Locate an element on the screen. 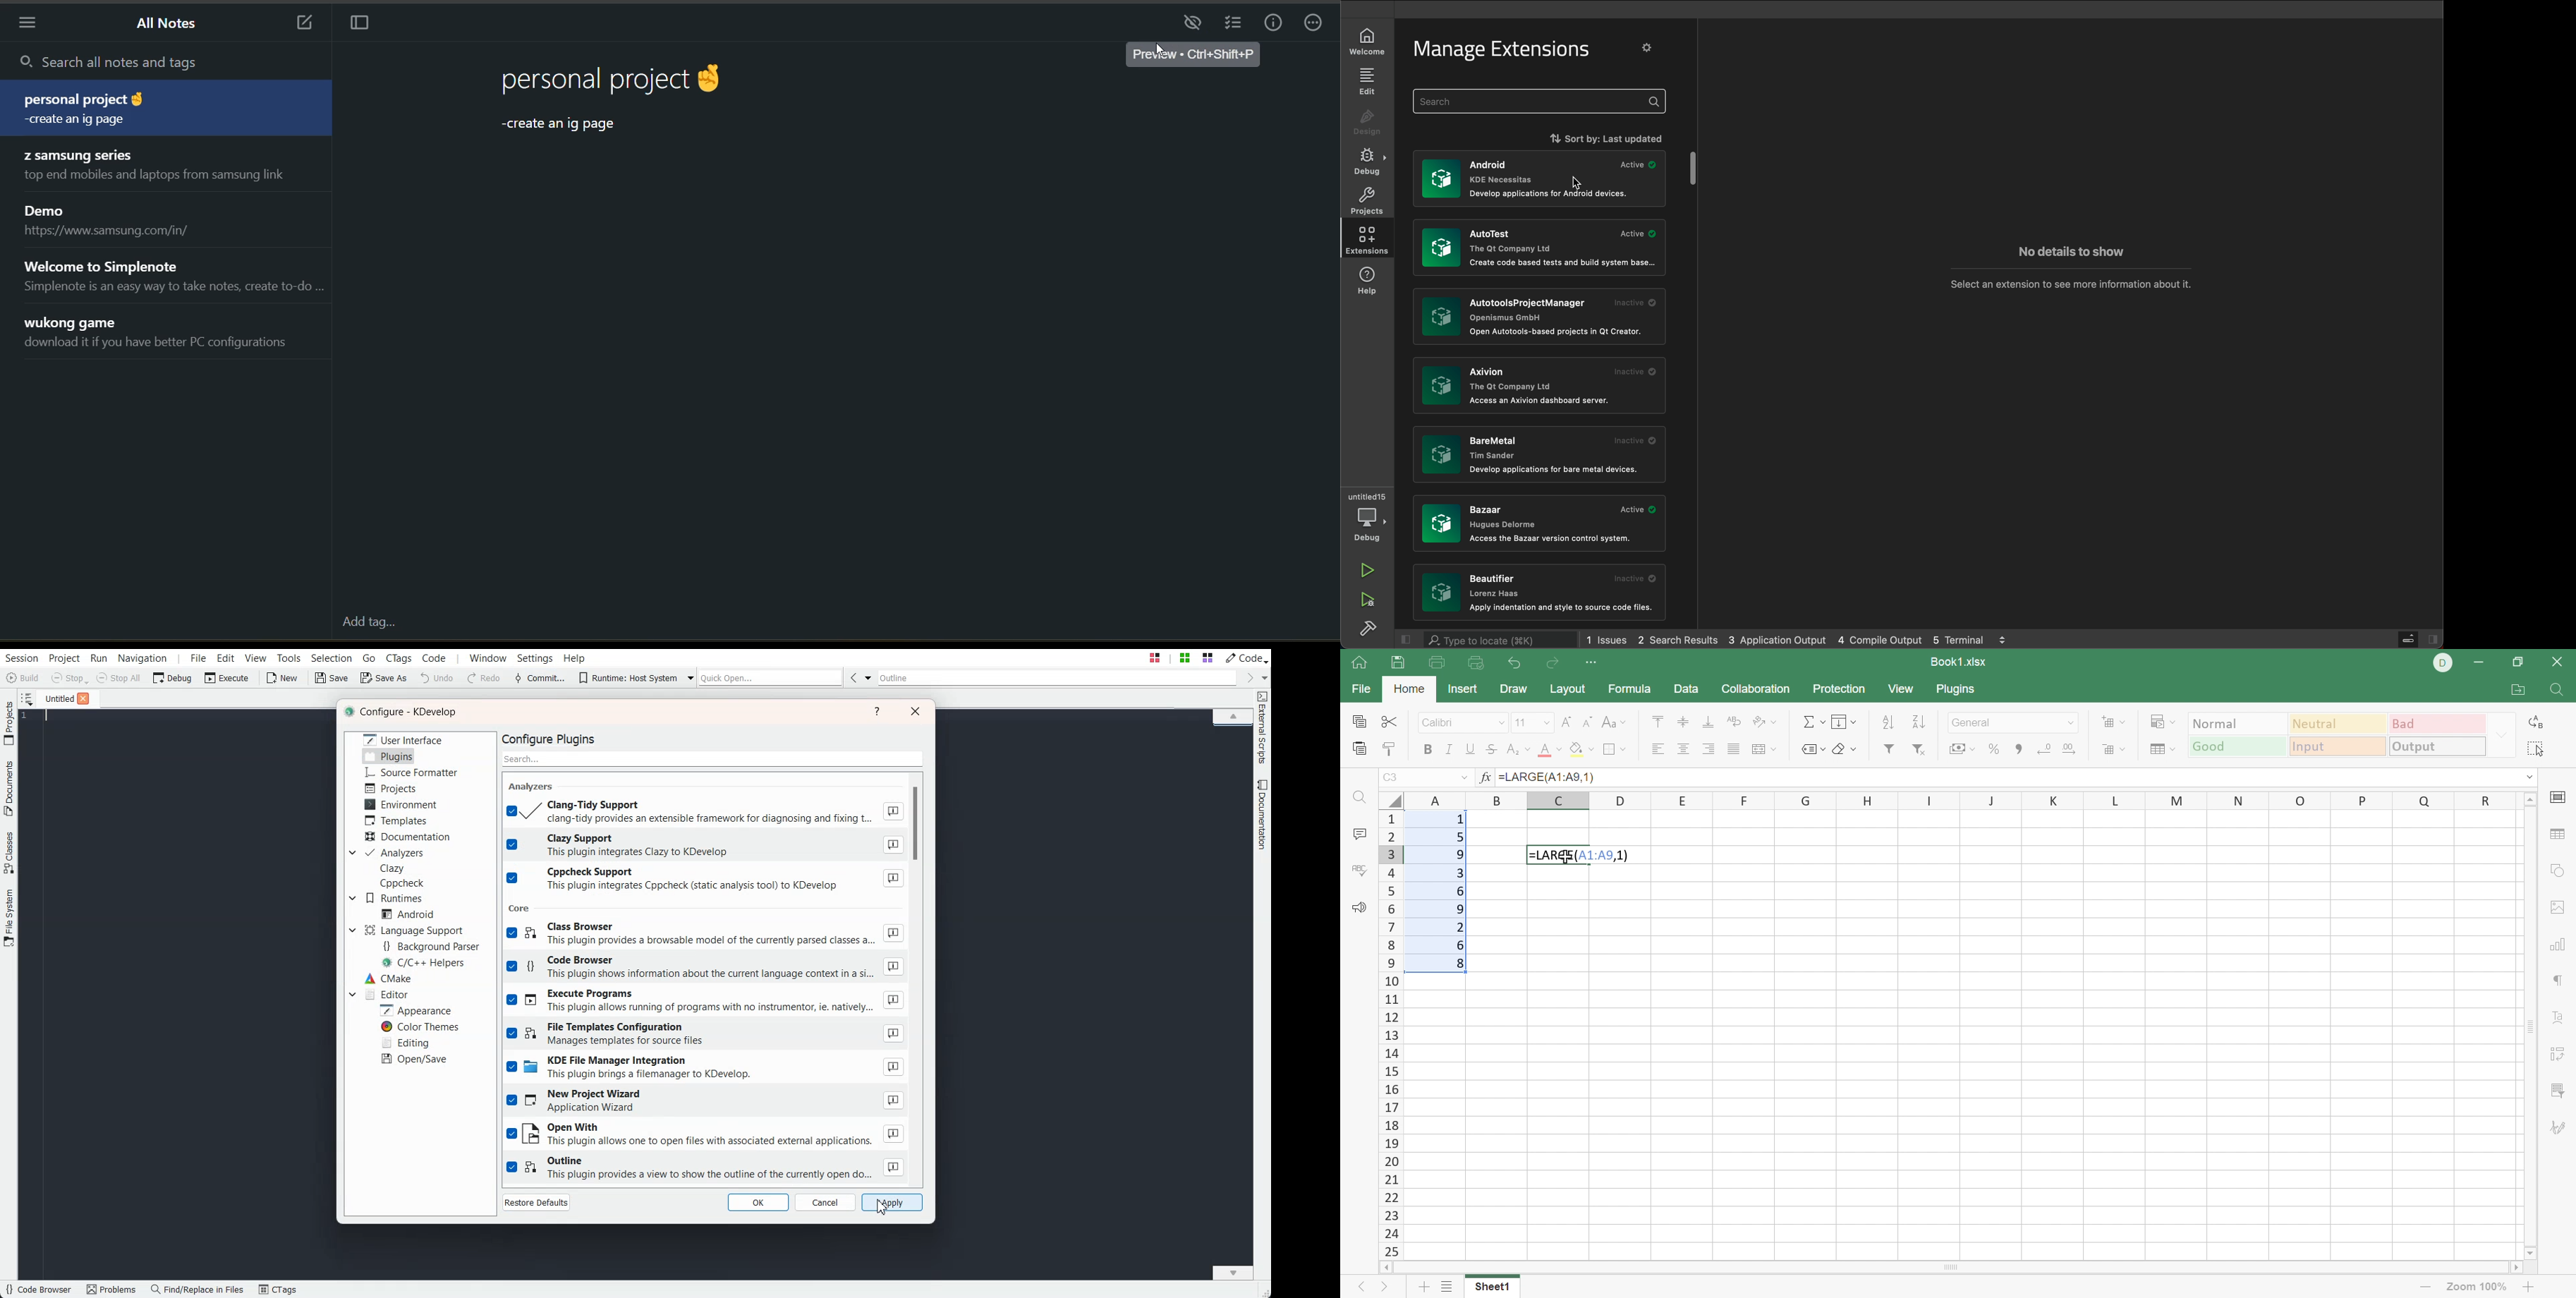 The width and height of the screenshot is (2576, 1316). About is located at coordinates (894, 1167).